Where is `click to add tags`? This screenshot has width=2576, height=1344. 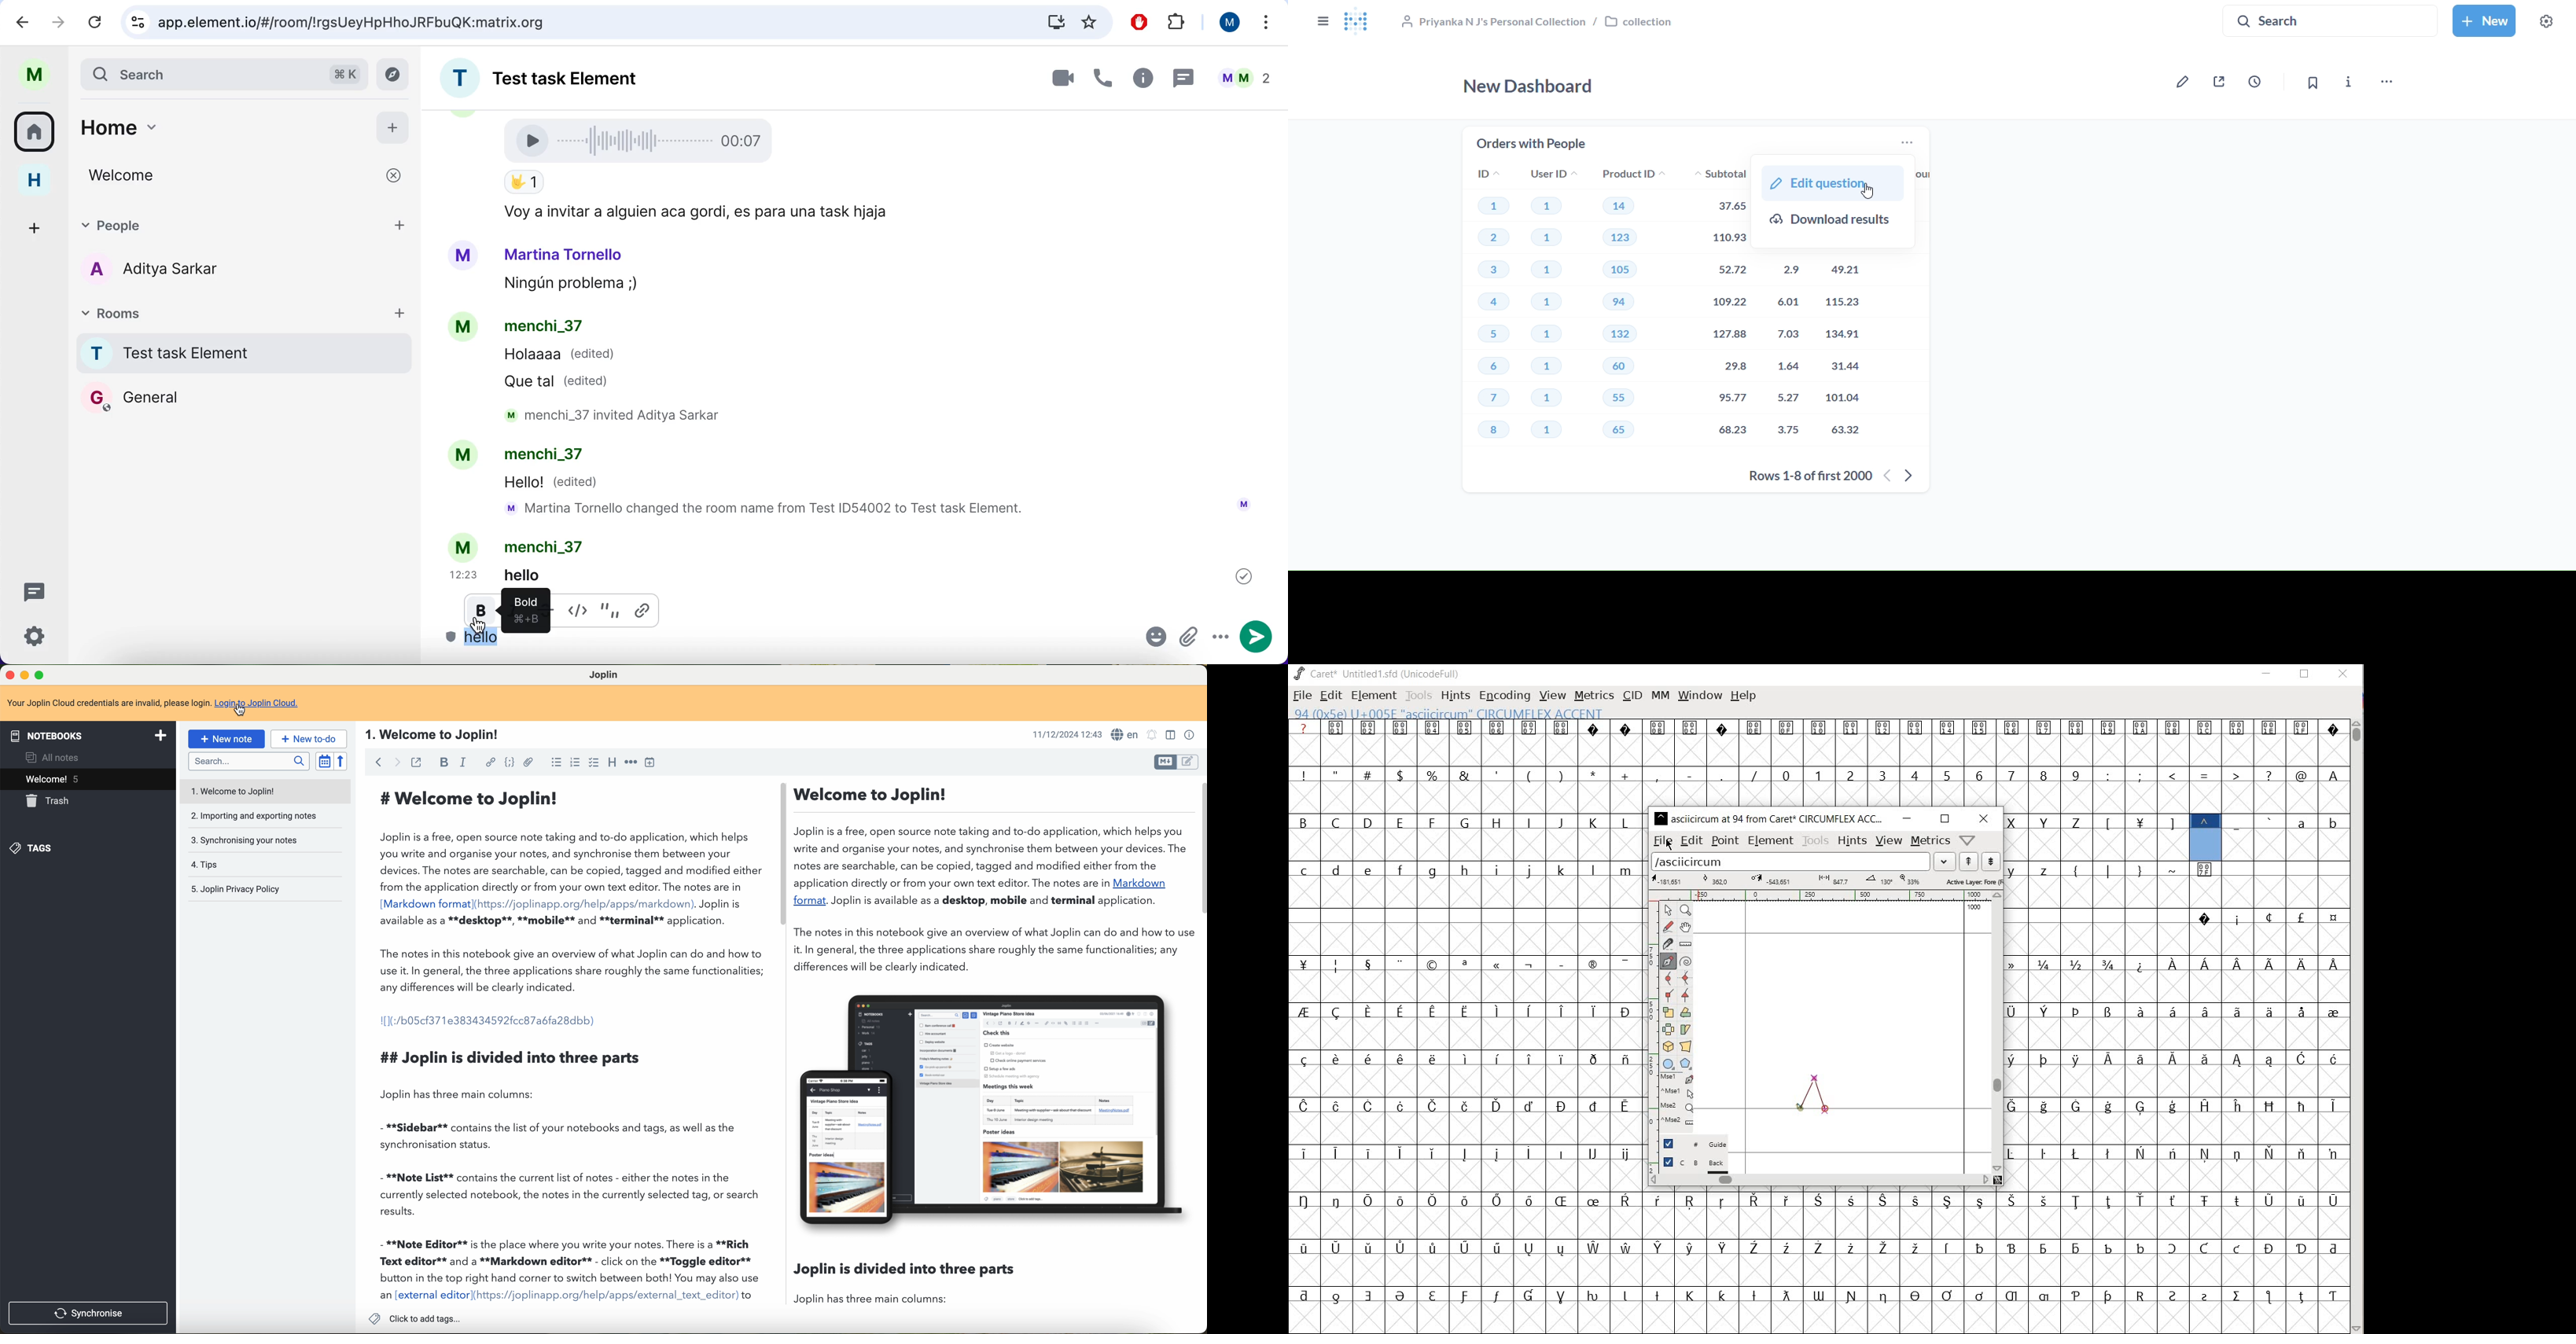
click to add tags is located at coordinates (414, 1318).